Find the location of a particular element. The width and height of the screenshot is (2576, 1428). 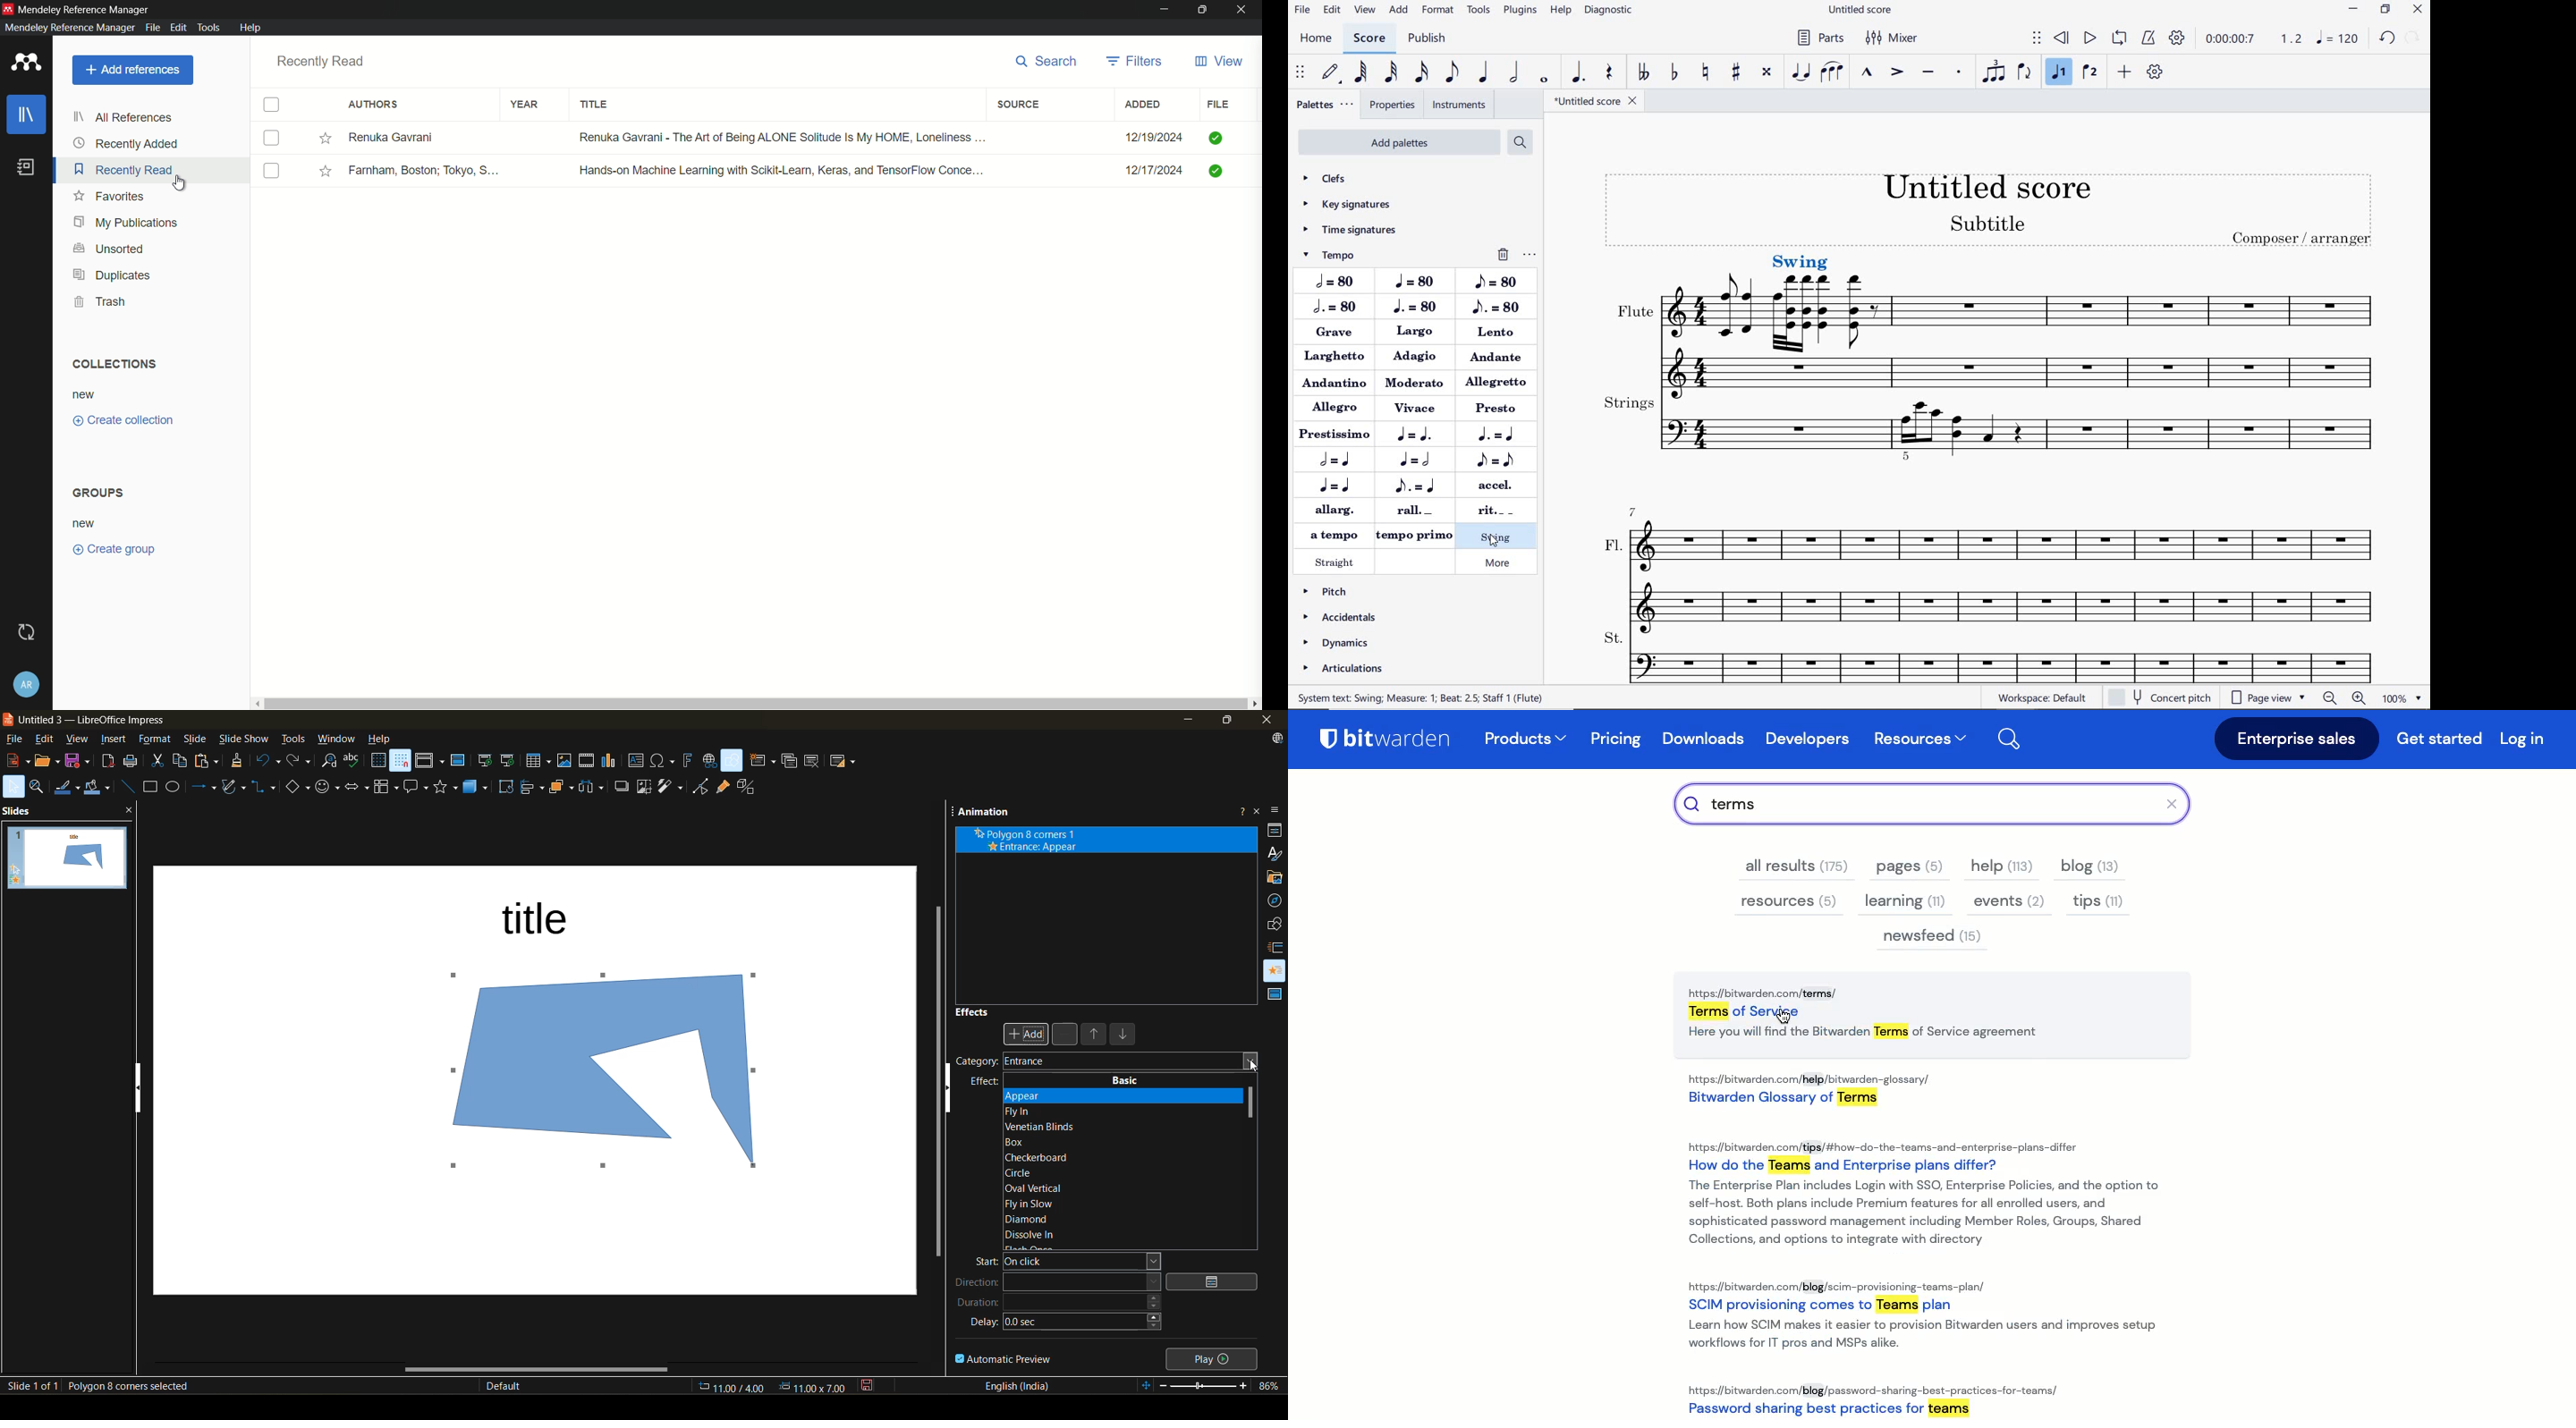

delay is located at coordinates (1061, 1323).